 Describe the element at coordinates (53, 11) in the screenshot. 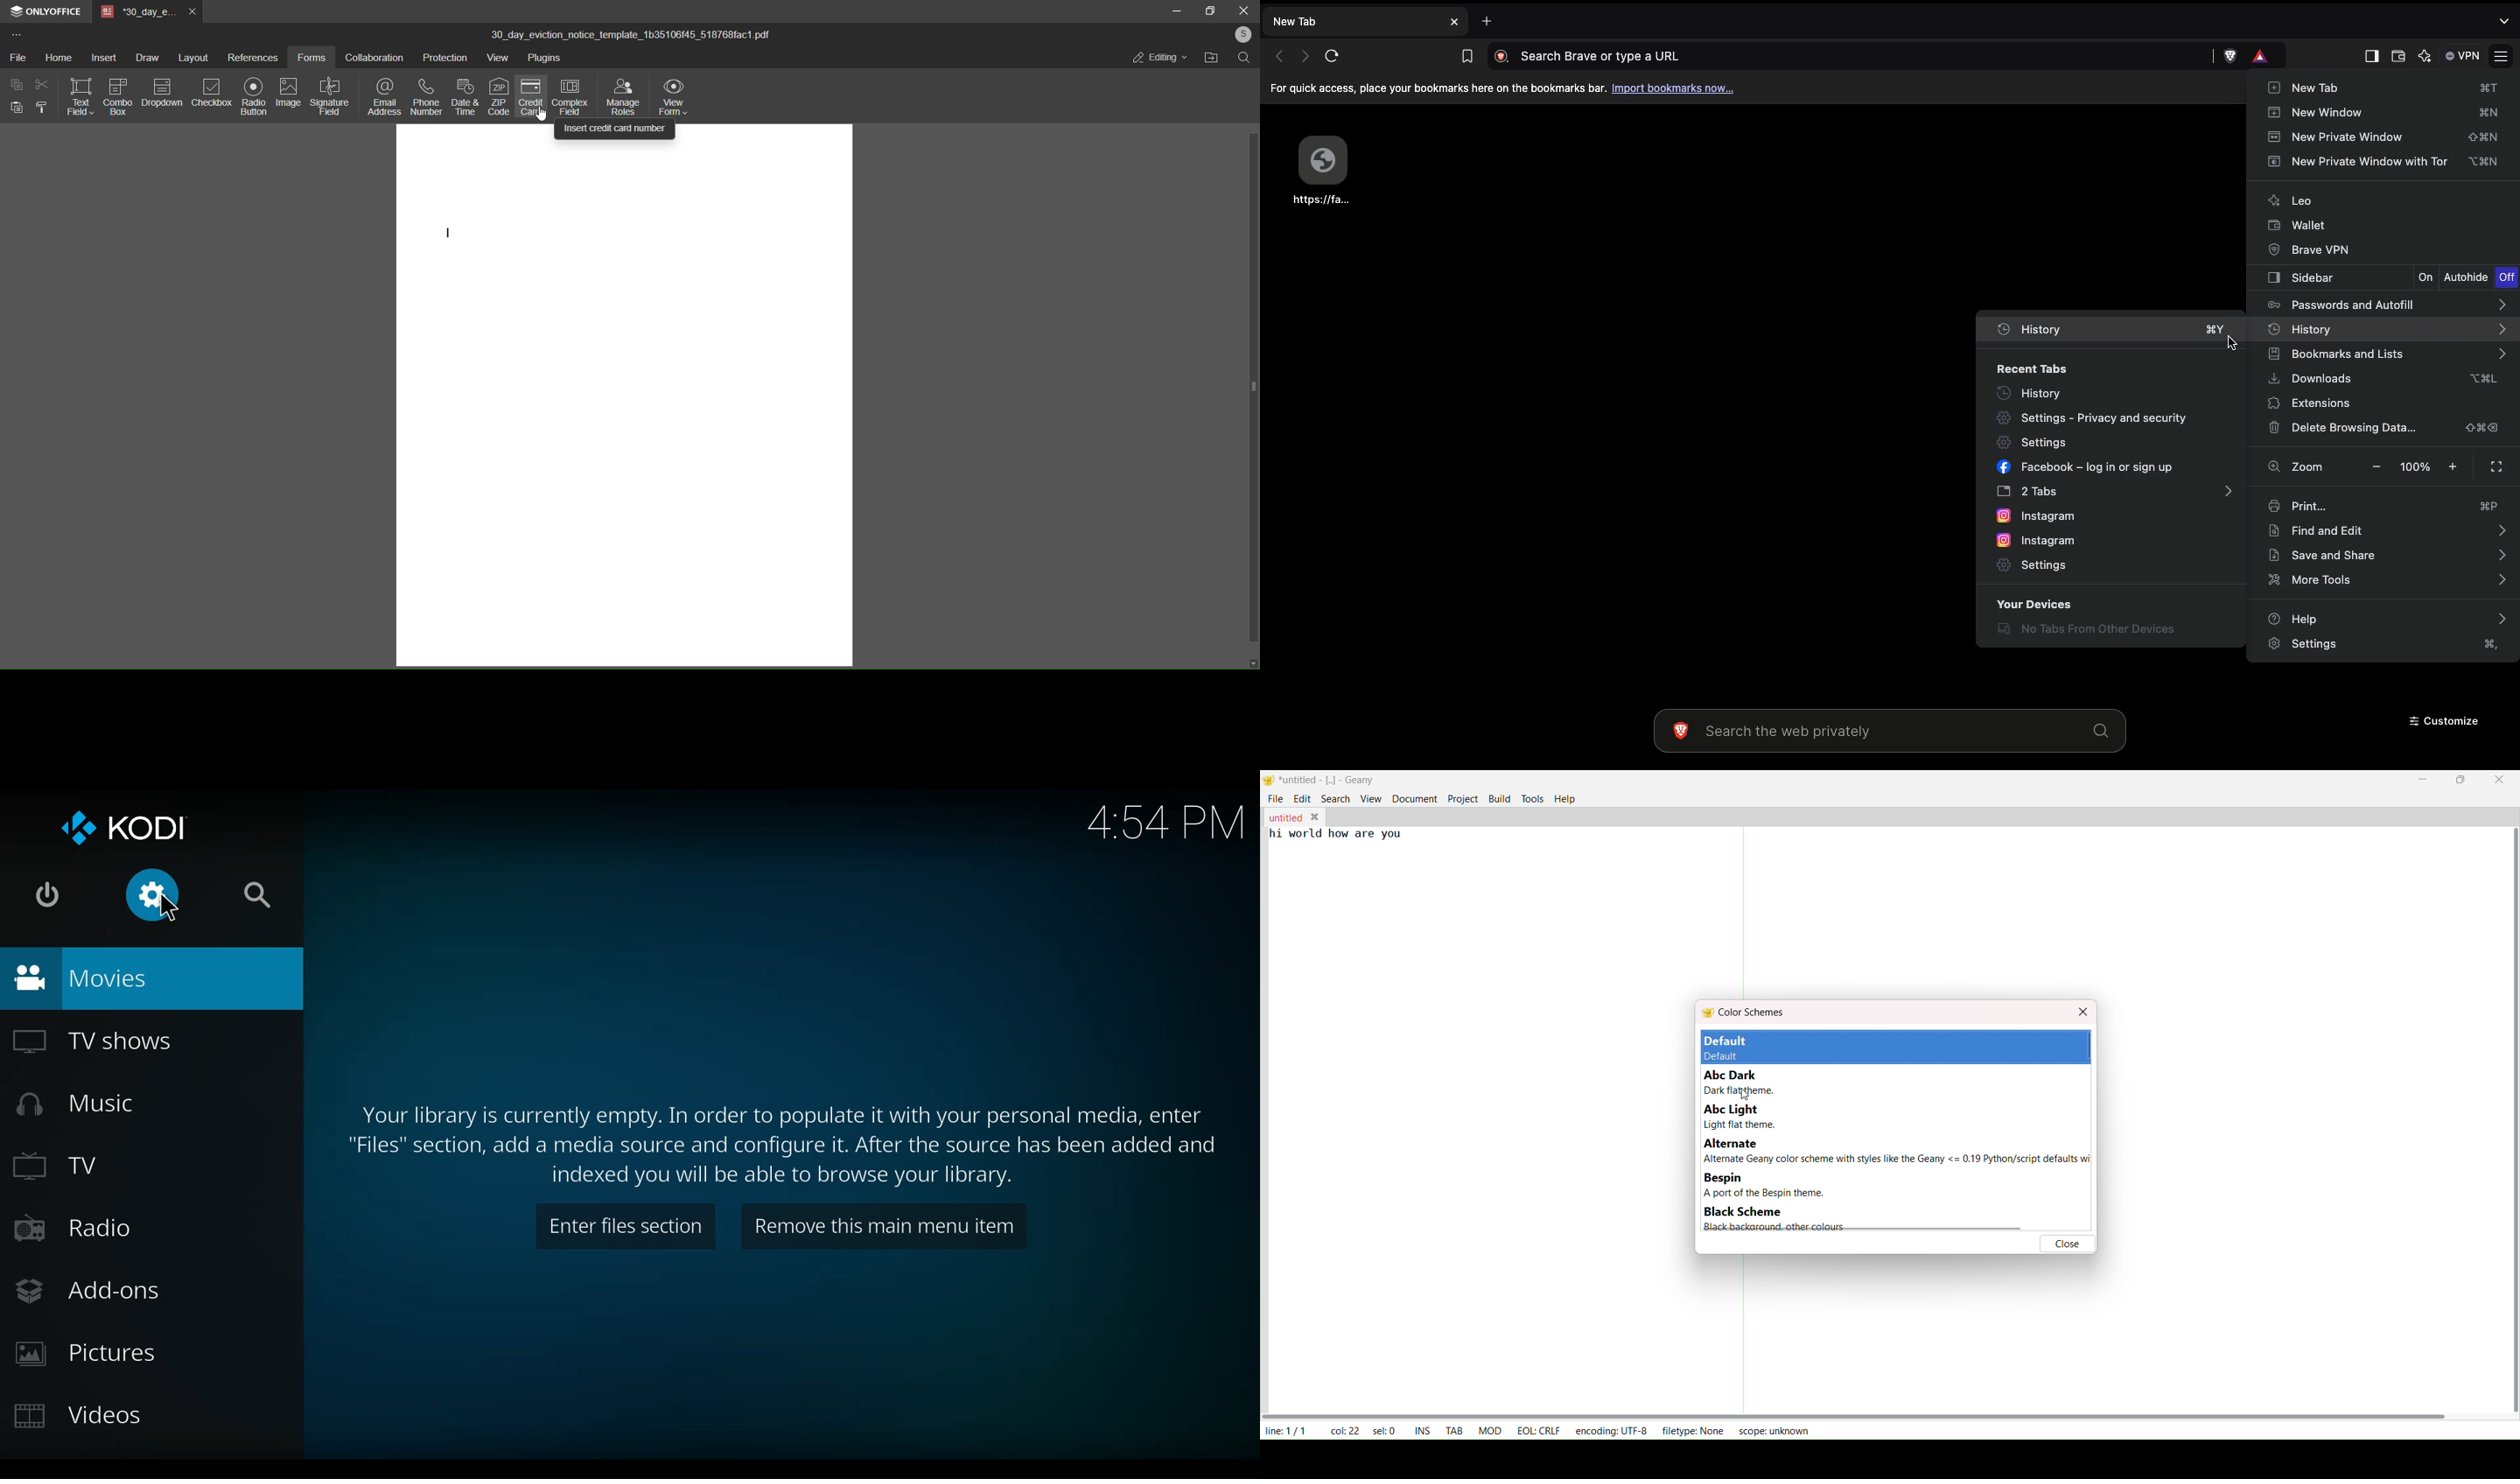

I see `onlyoffice` at that location.